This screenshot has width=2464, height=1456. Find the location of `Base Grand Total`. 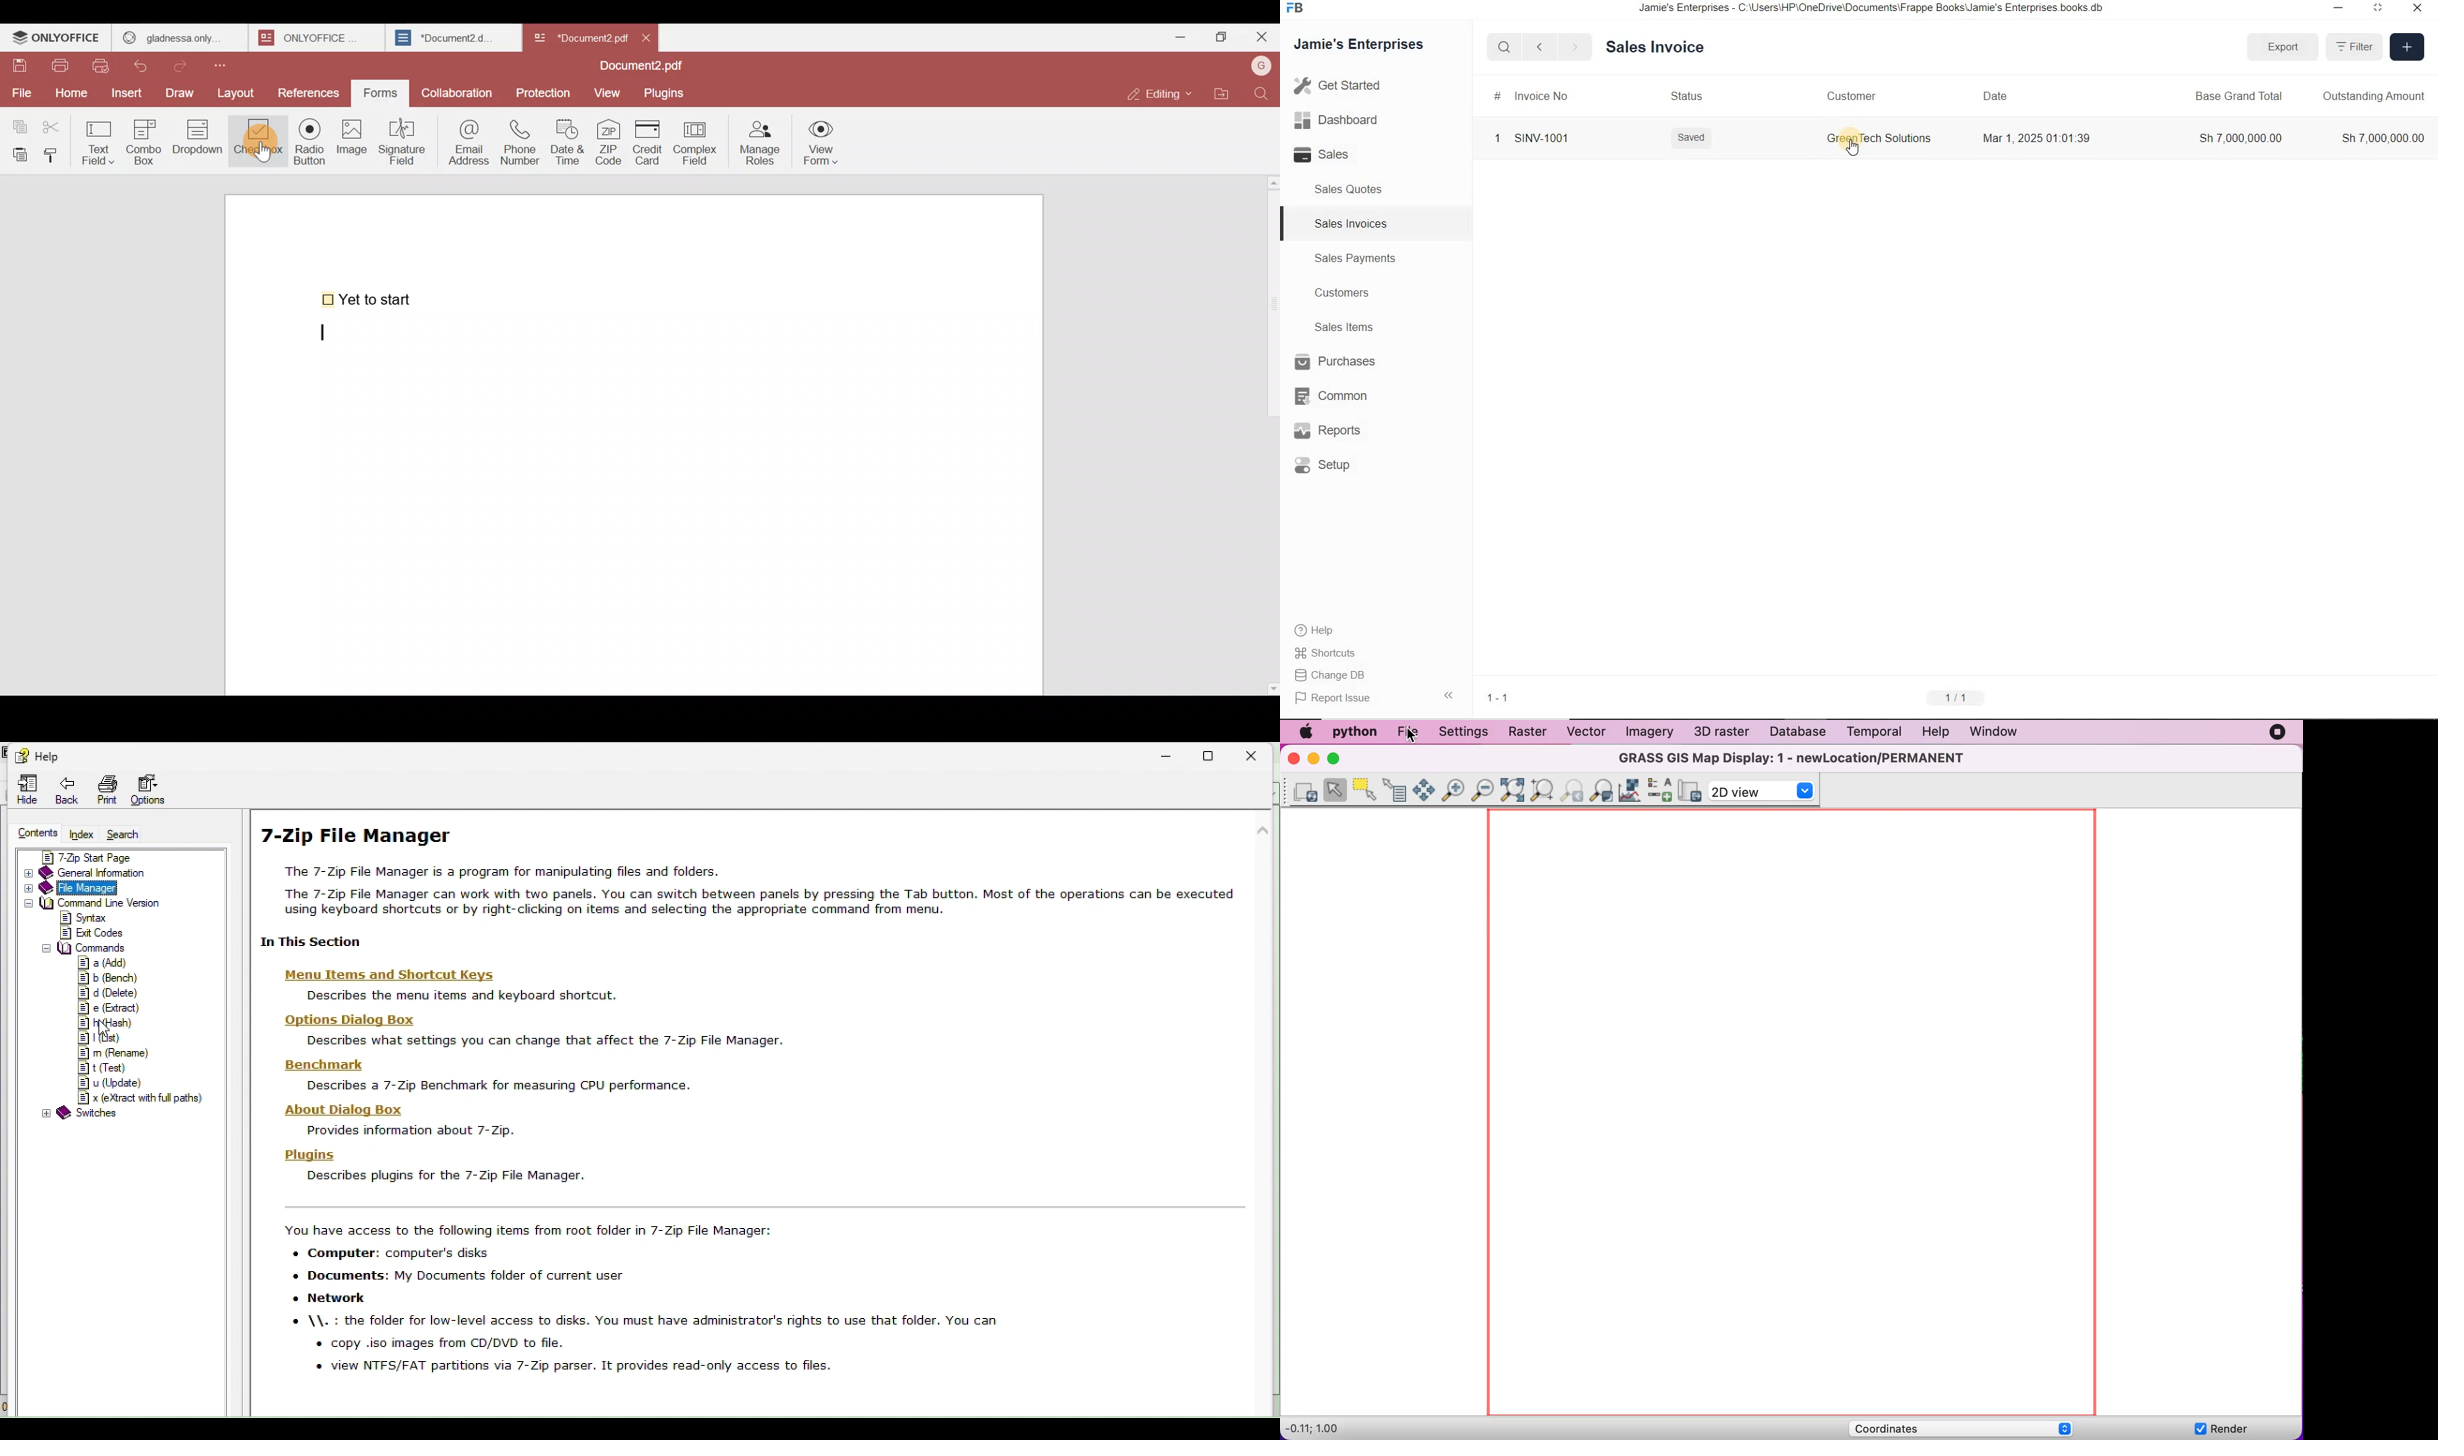

Base Grand Total is located at coordinates (2238, 96).